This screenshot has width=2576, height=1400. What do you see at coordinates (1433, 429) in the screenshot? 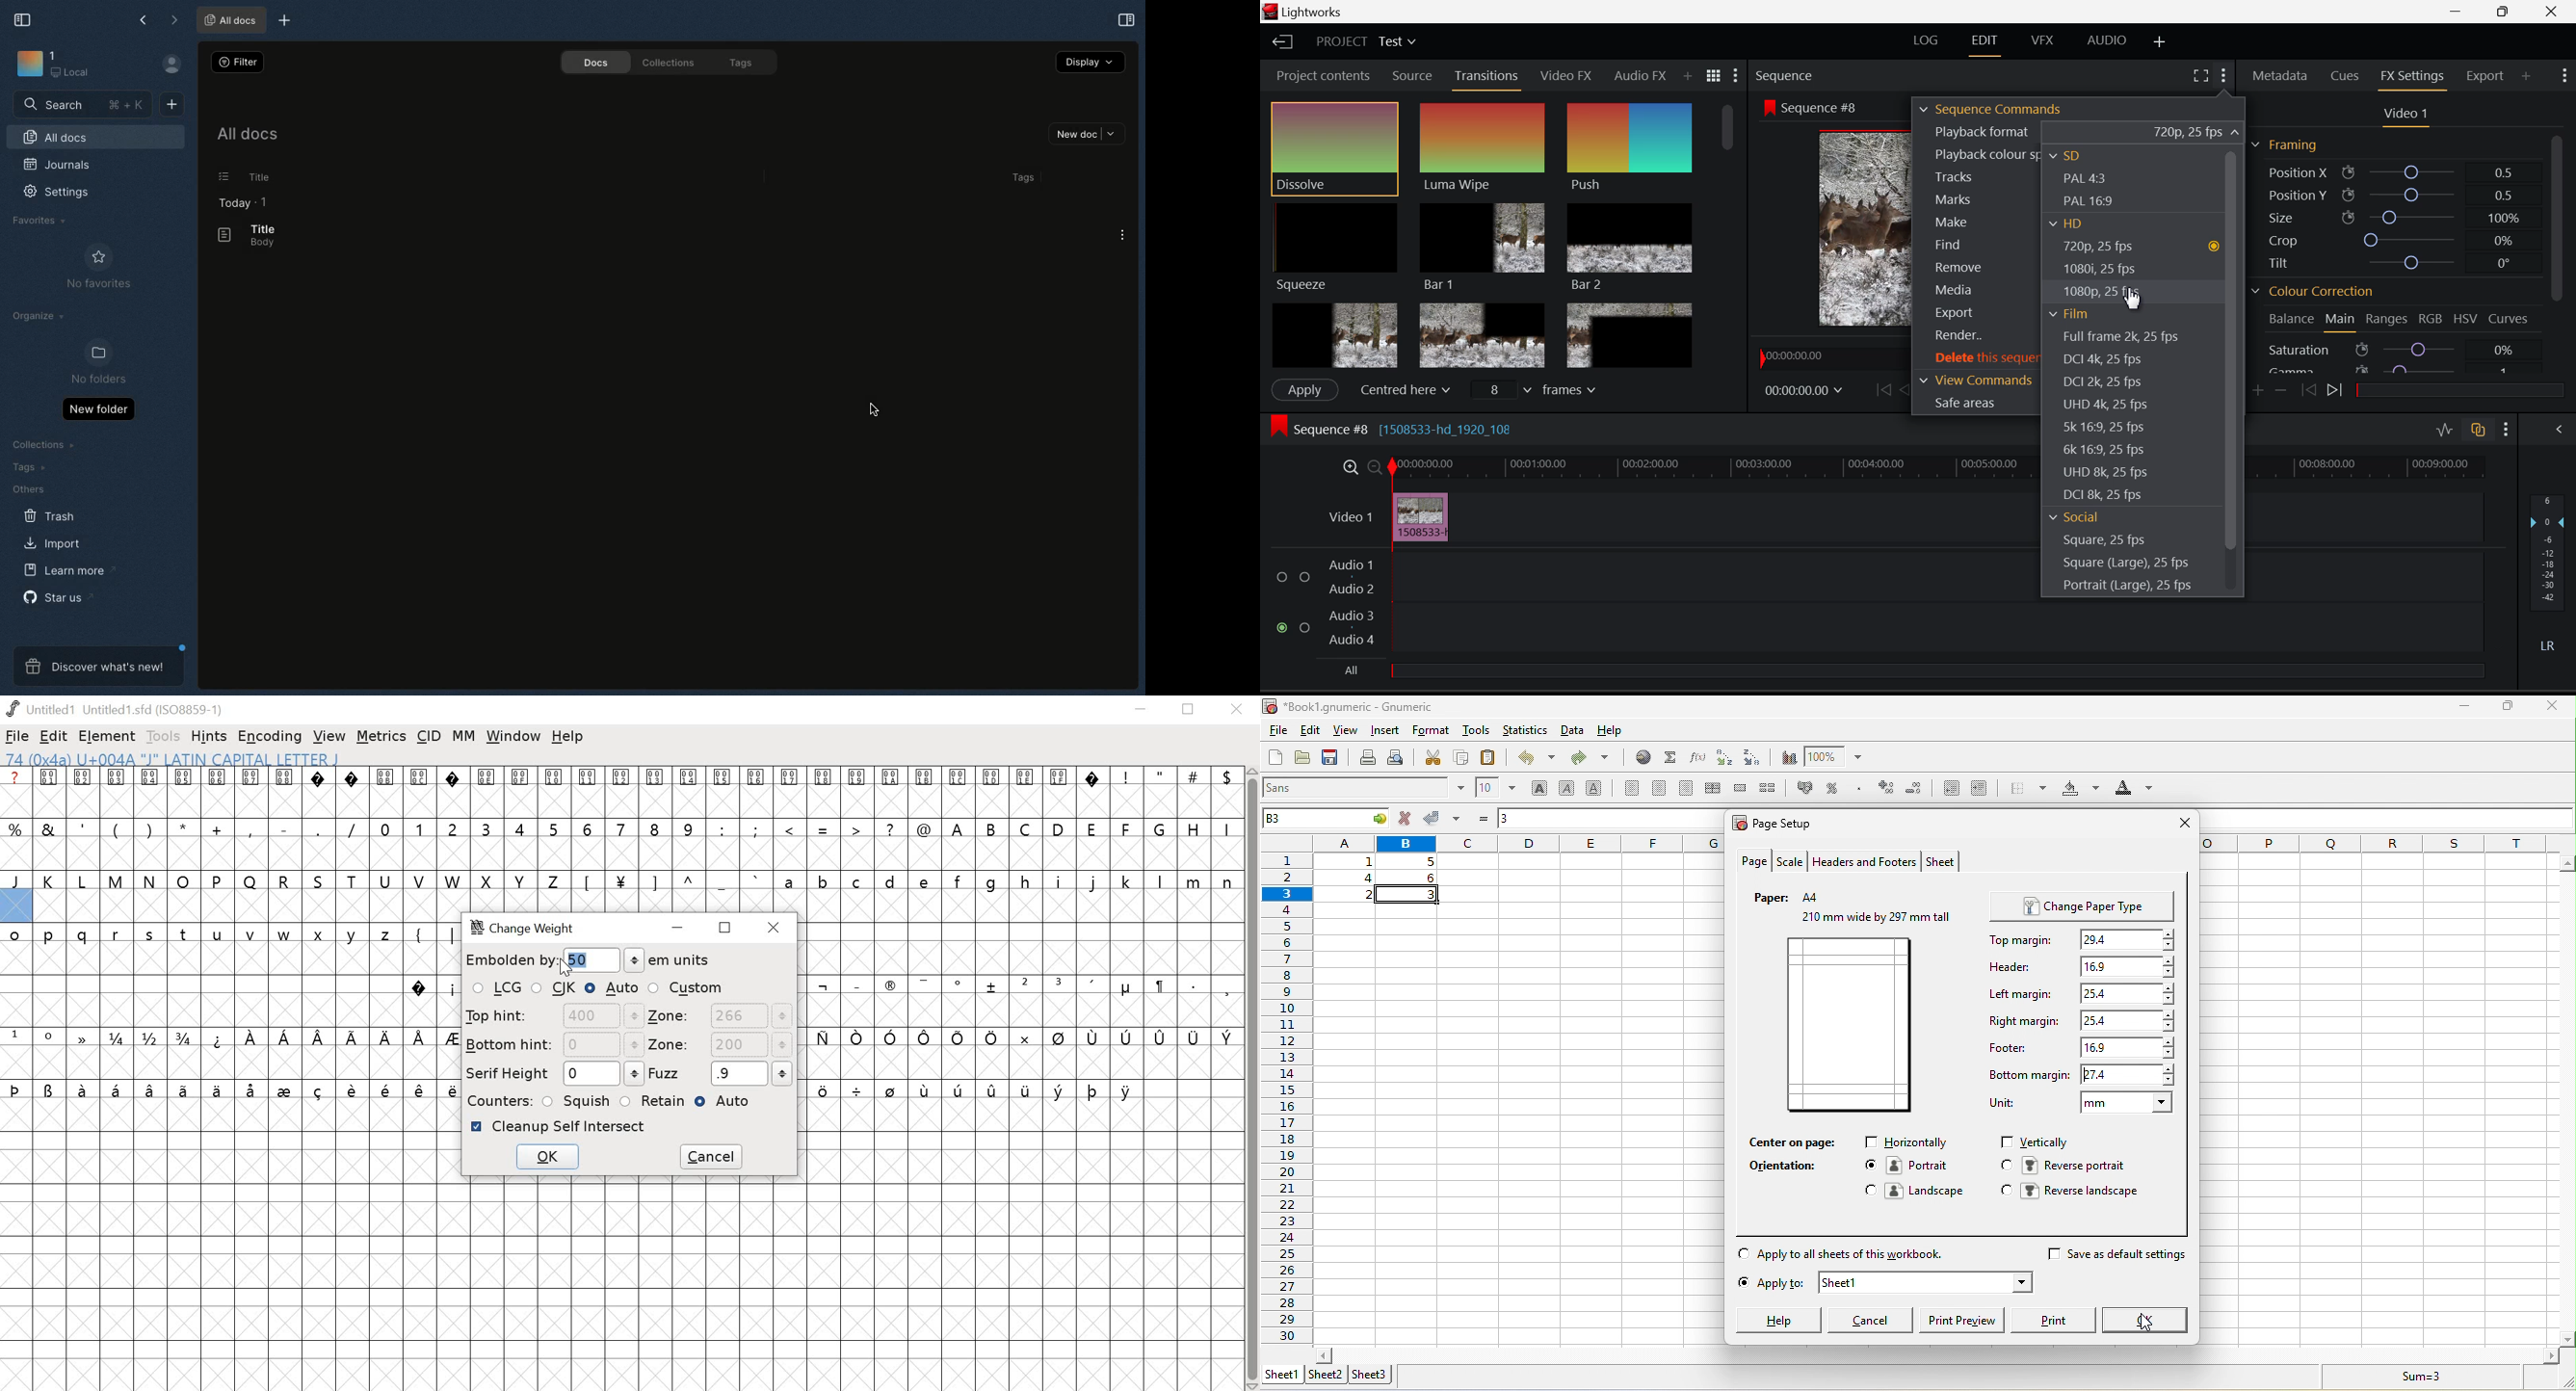
I see `Sequence #8 [1508533-hd_1920_108` at bounding box center [1433, 429].